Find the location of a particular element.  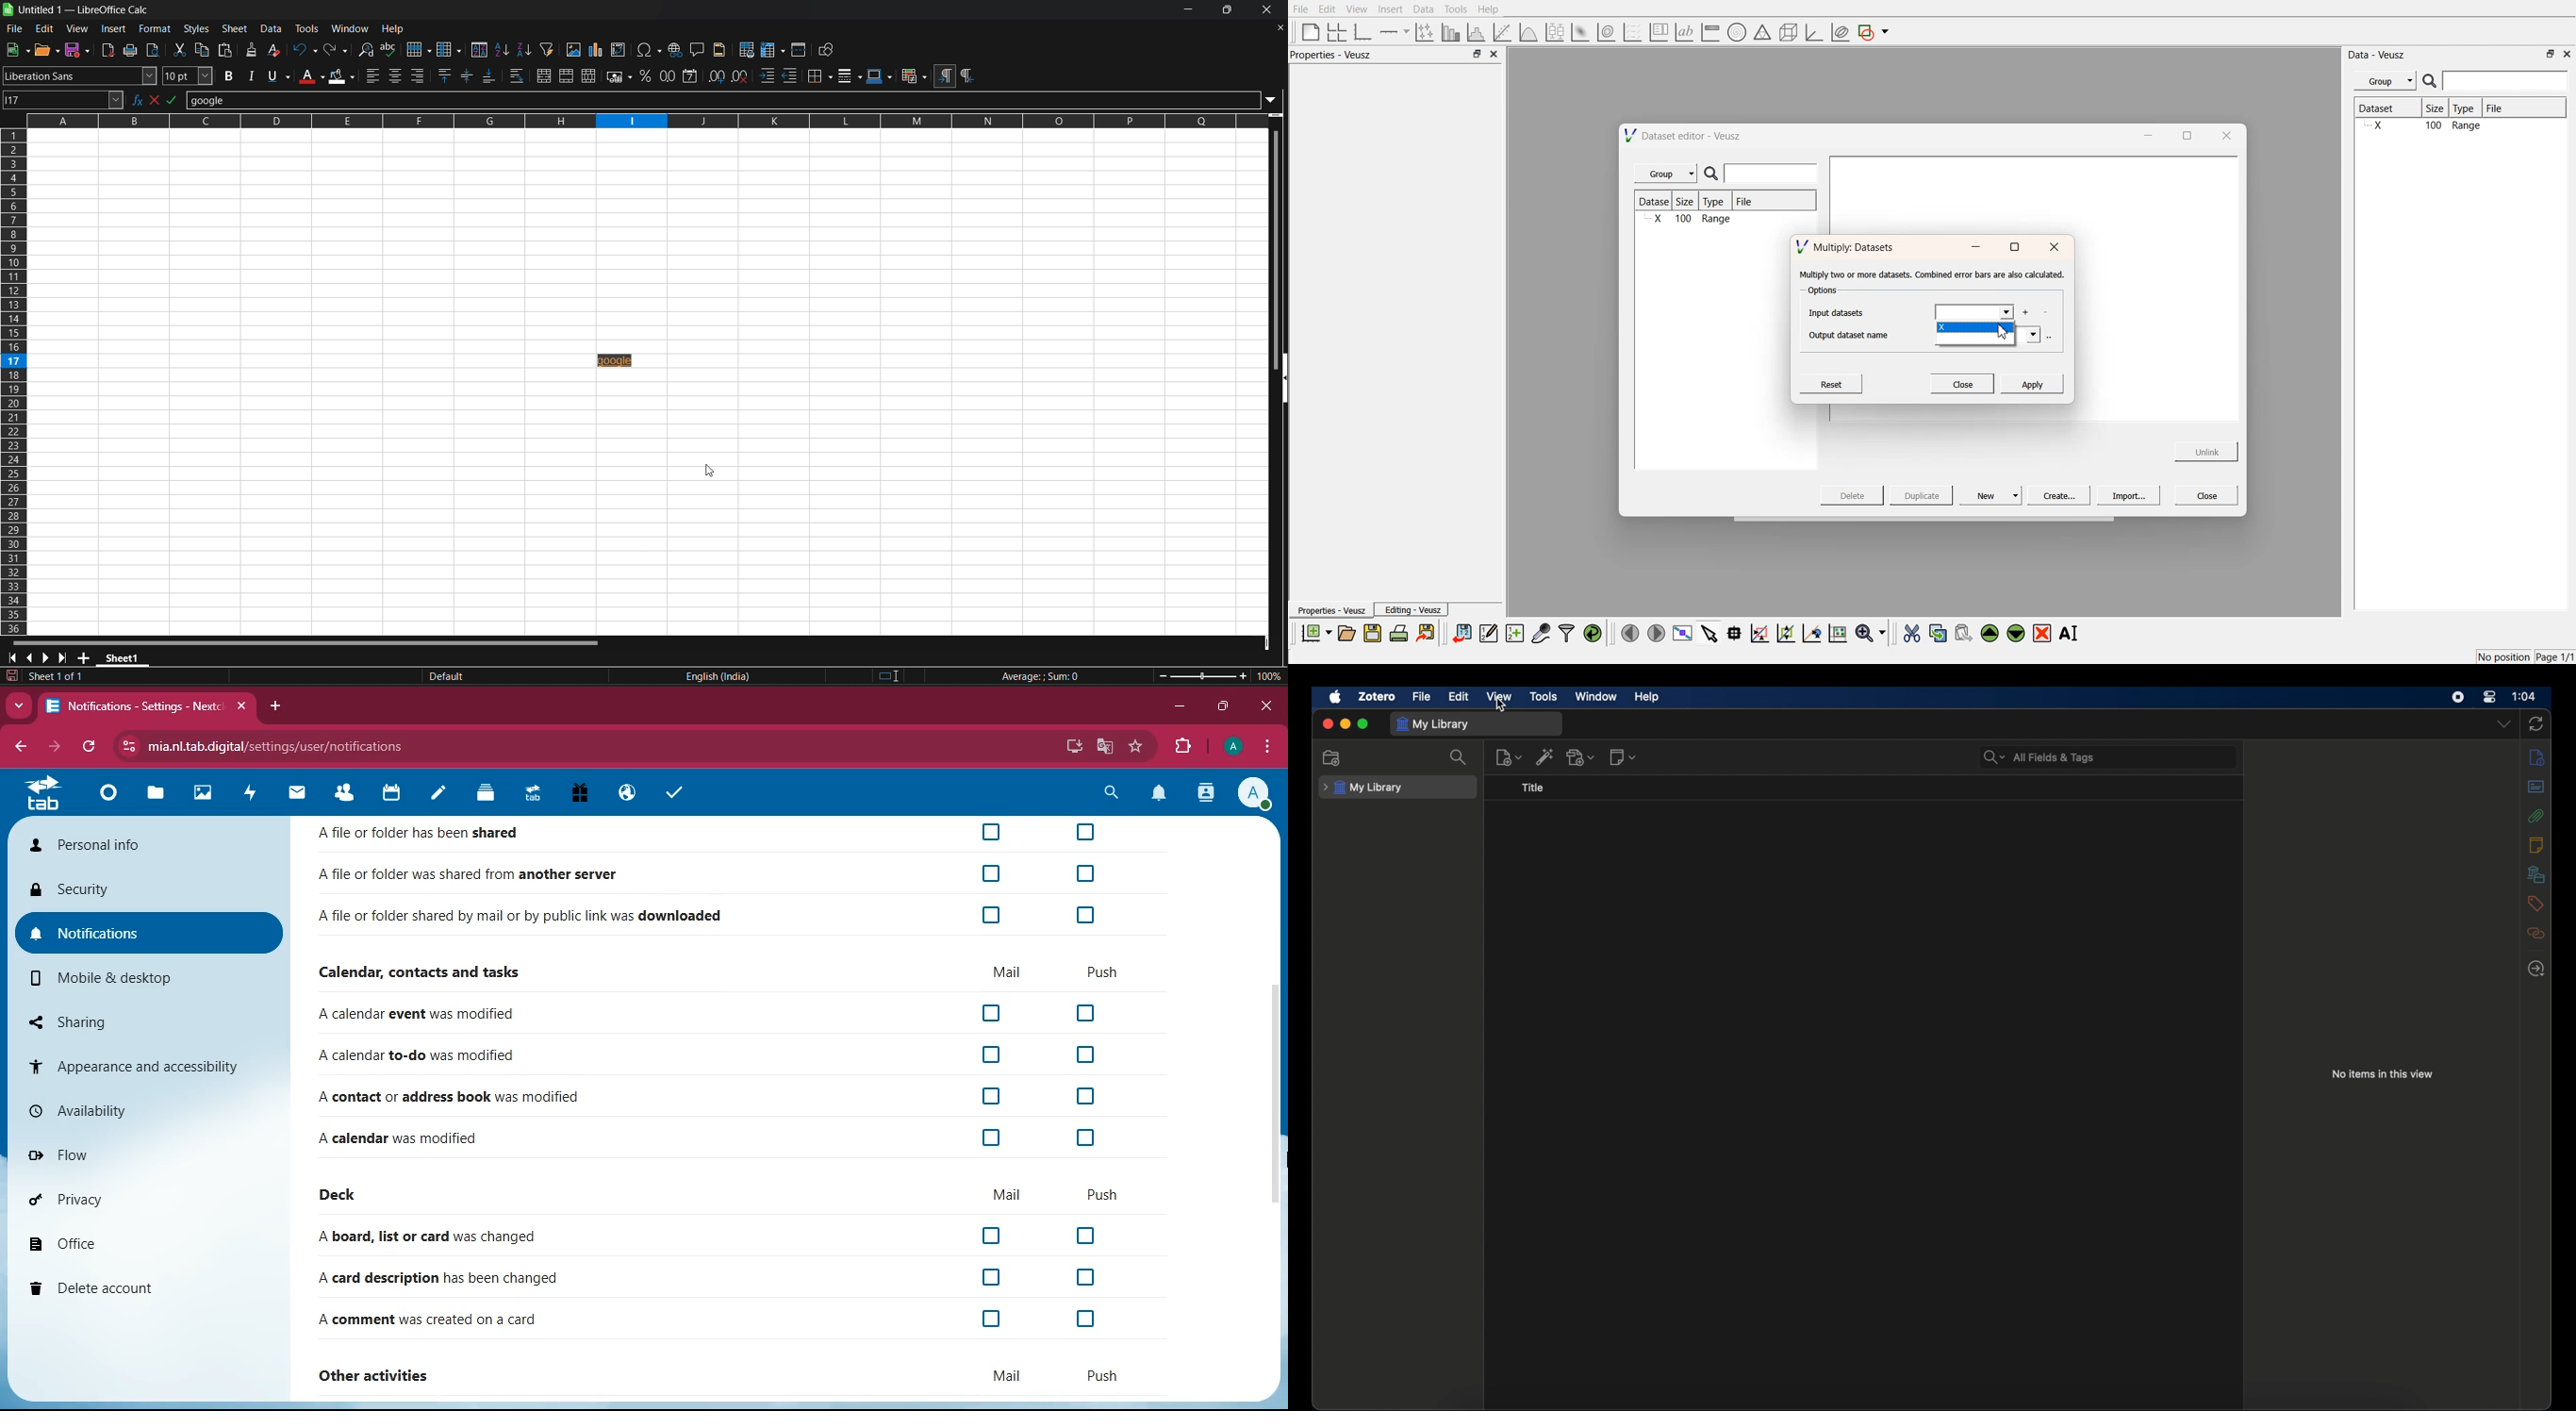

minimise is located at coordinates (2145, 134).